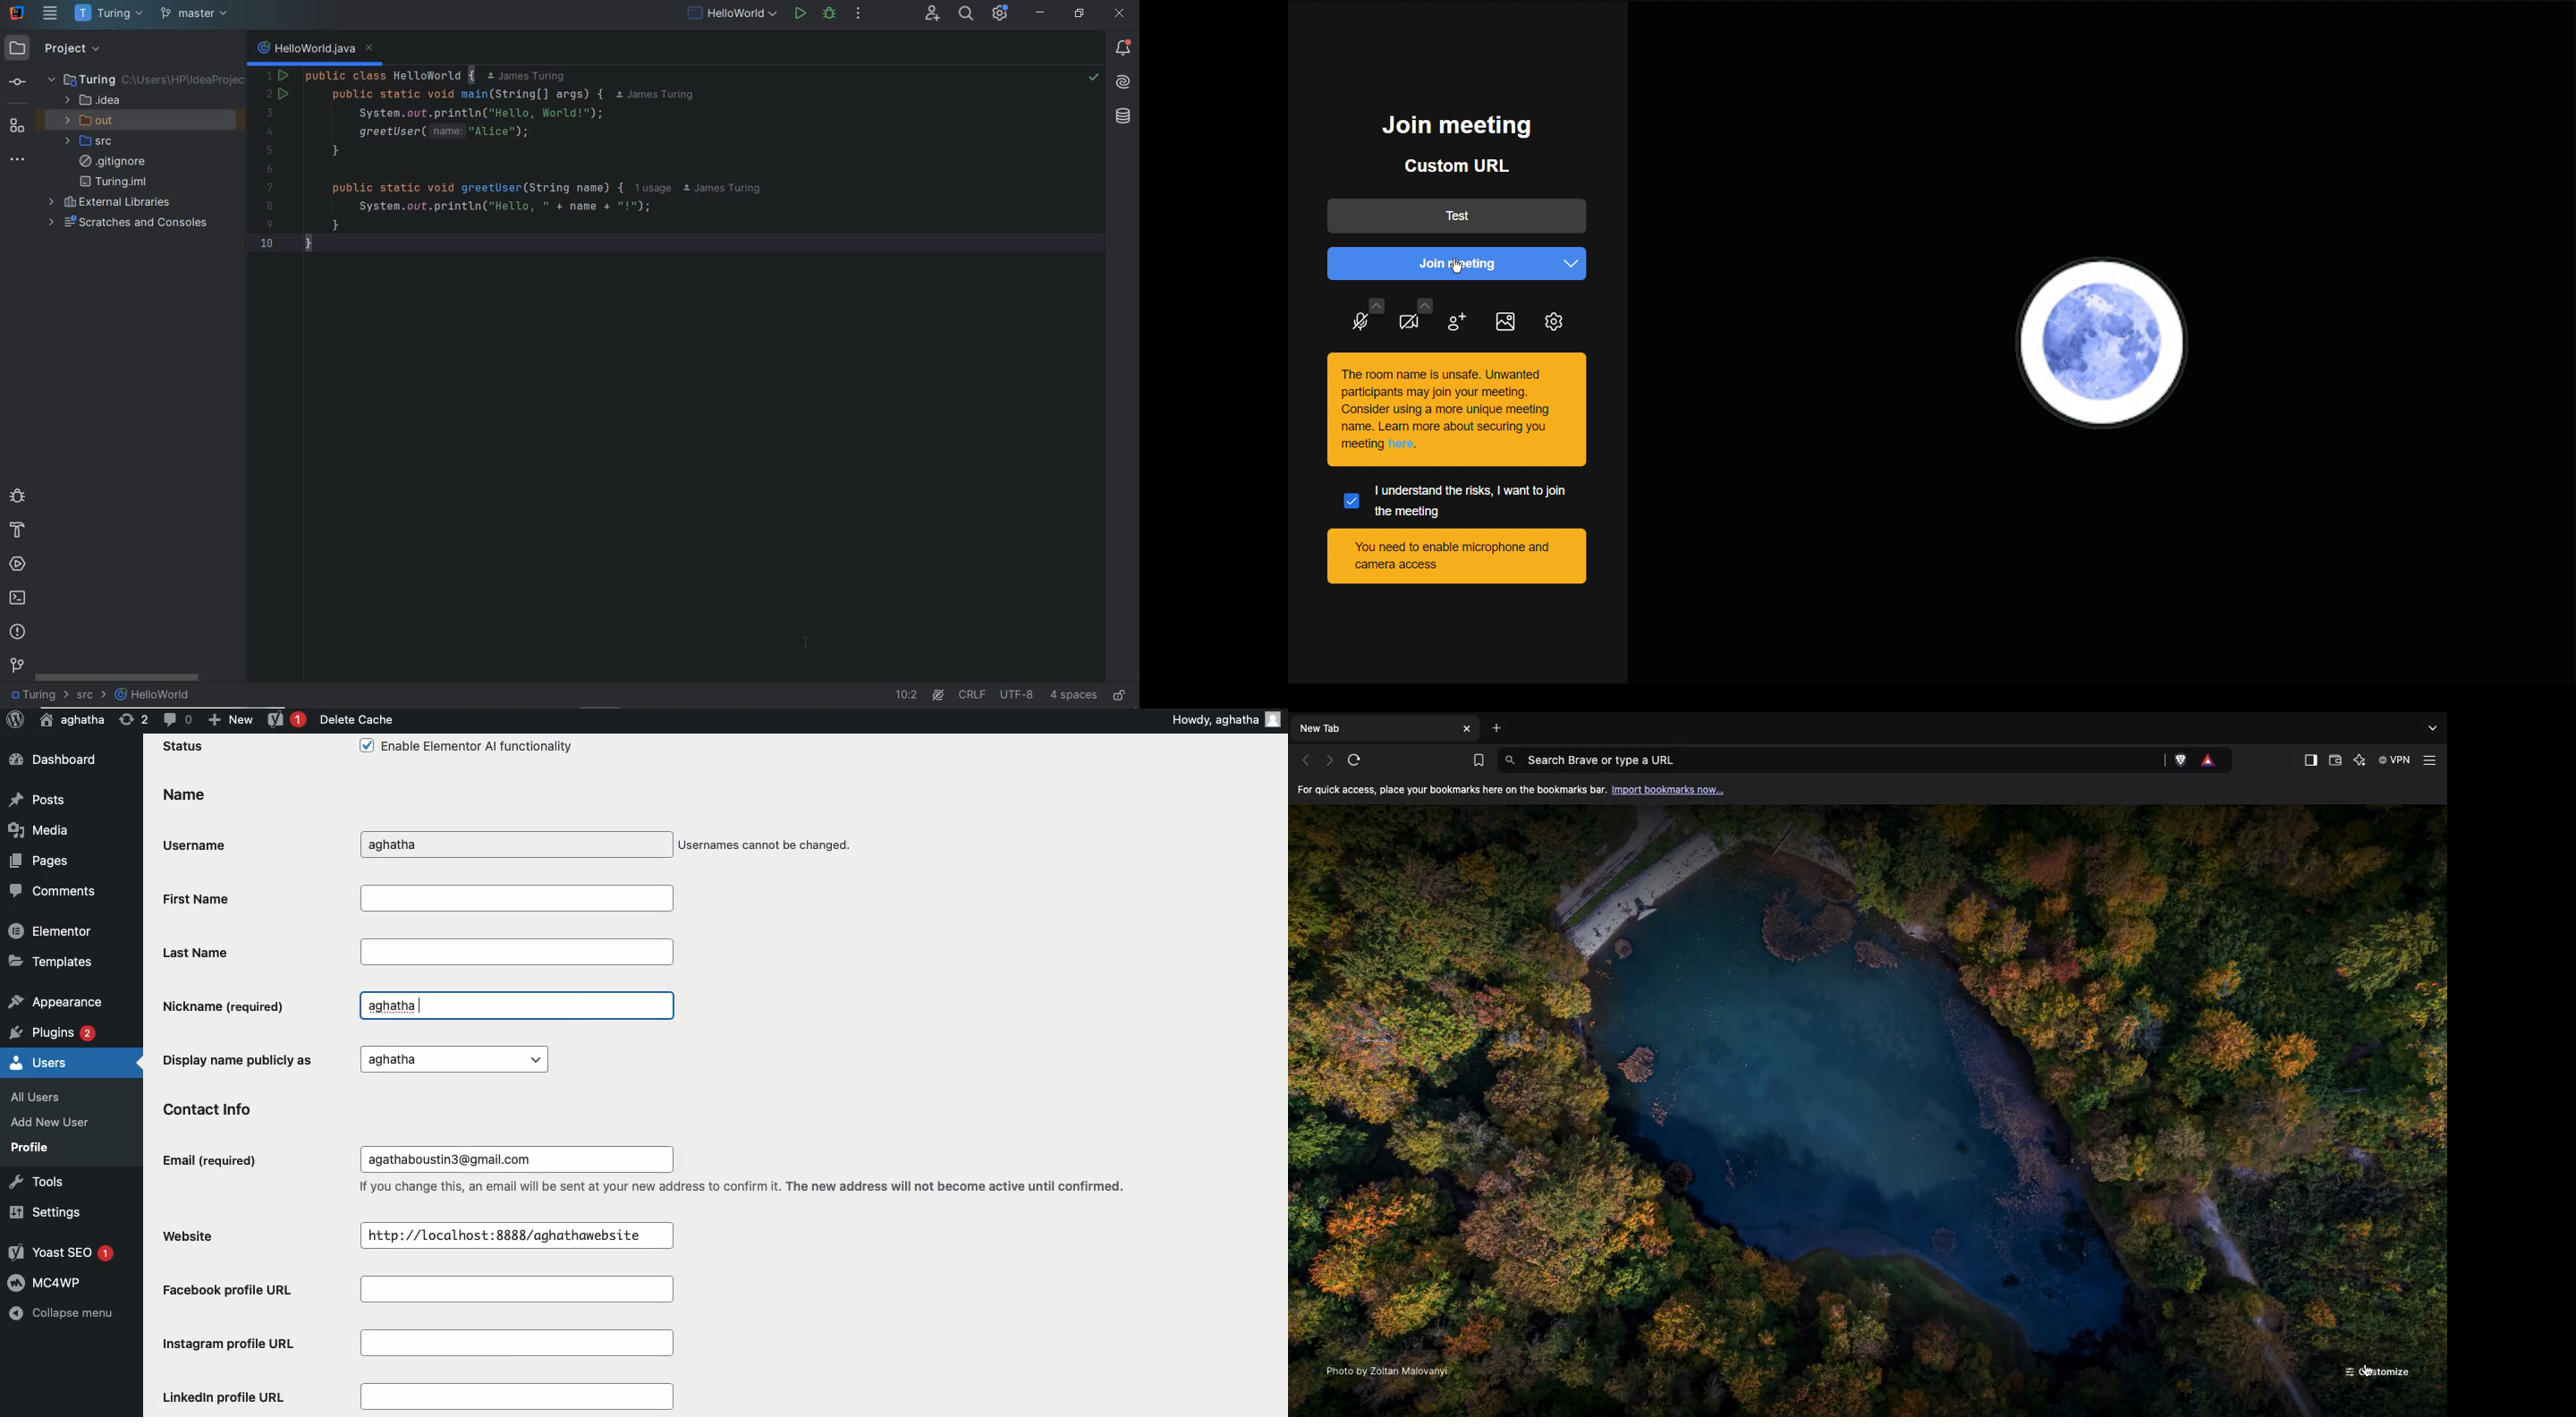 The height and width of the screenshot is (1428, 2576). Describe the element at coordinates (1507, 316) in the screenshot. I see `Image` at that location.